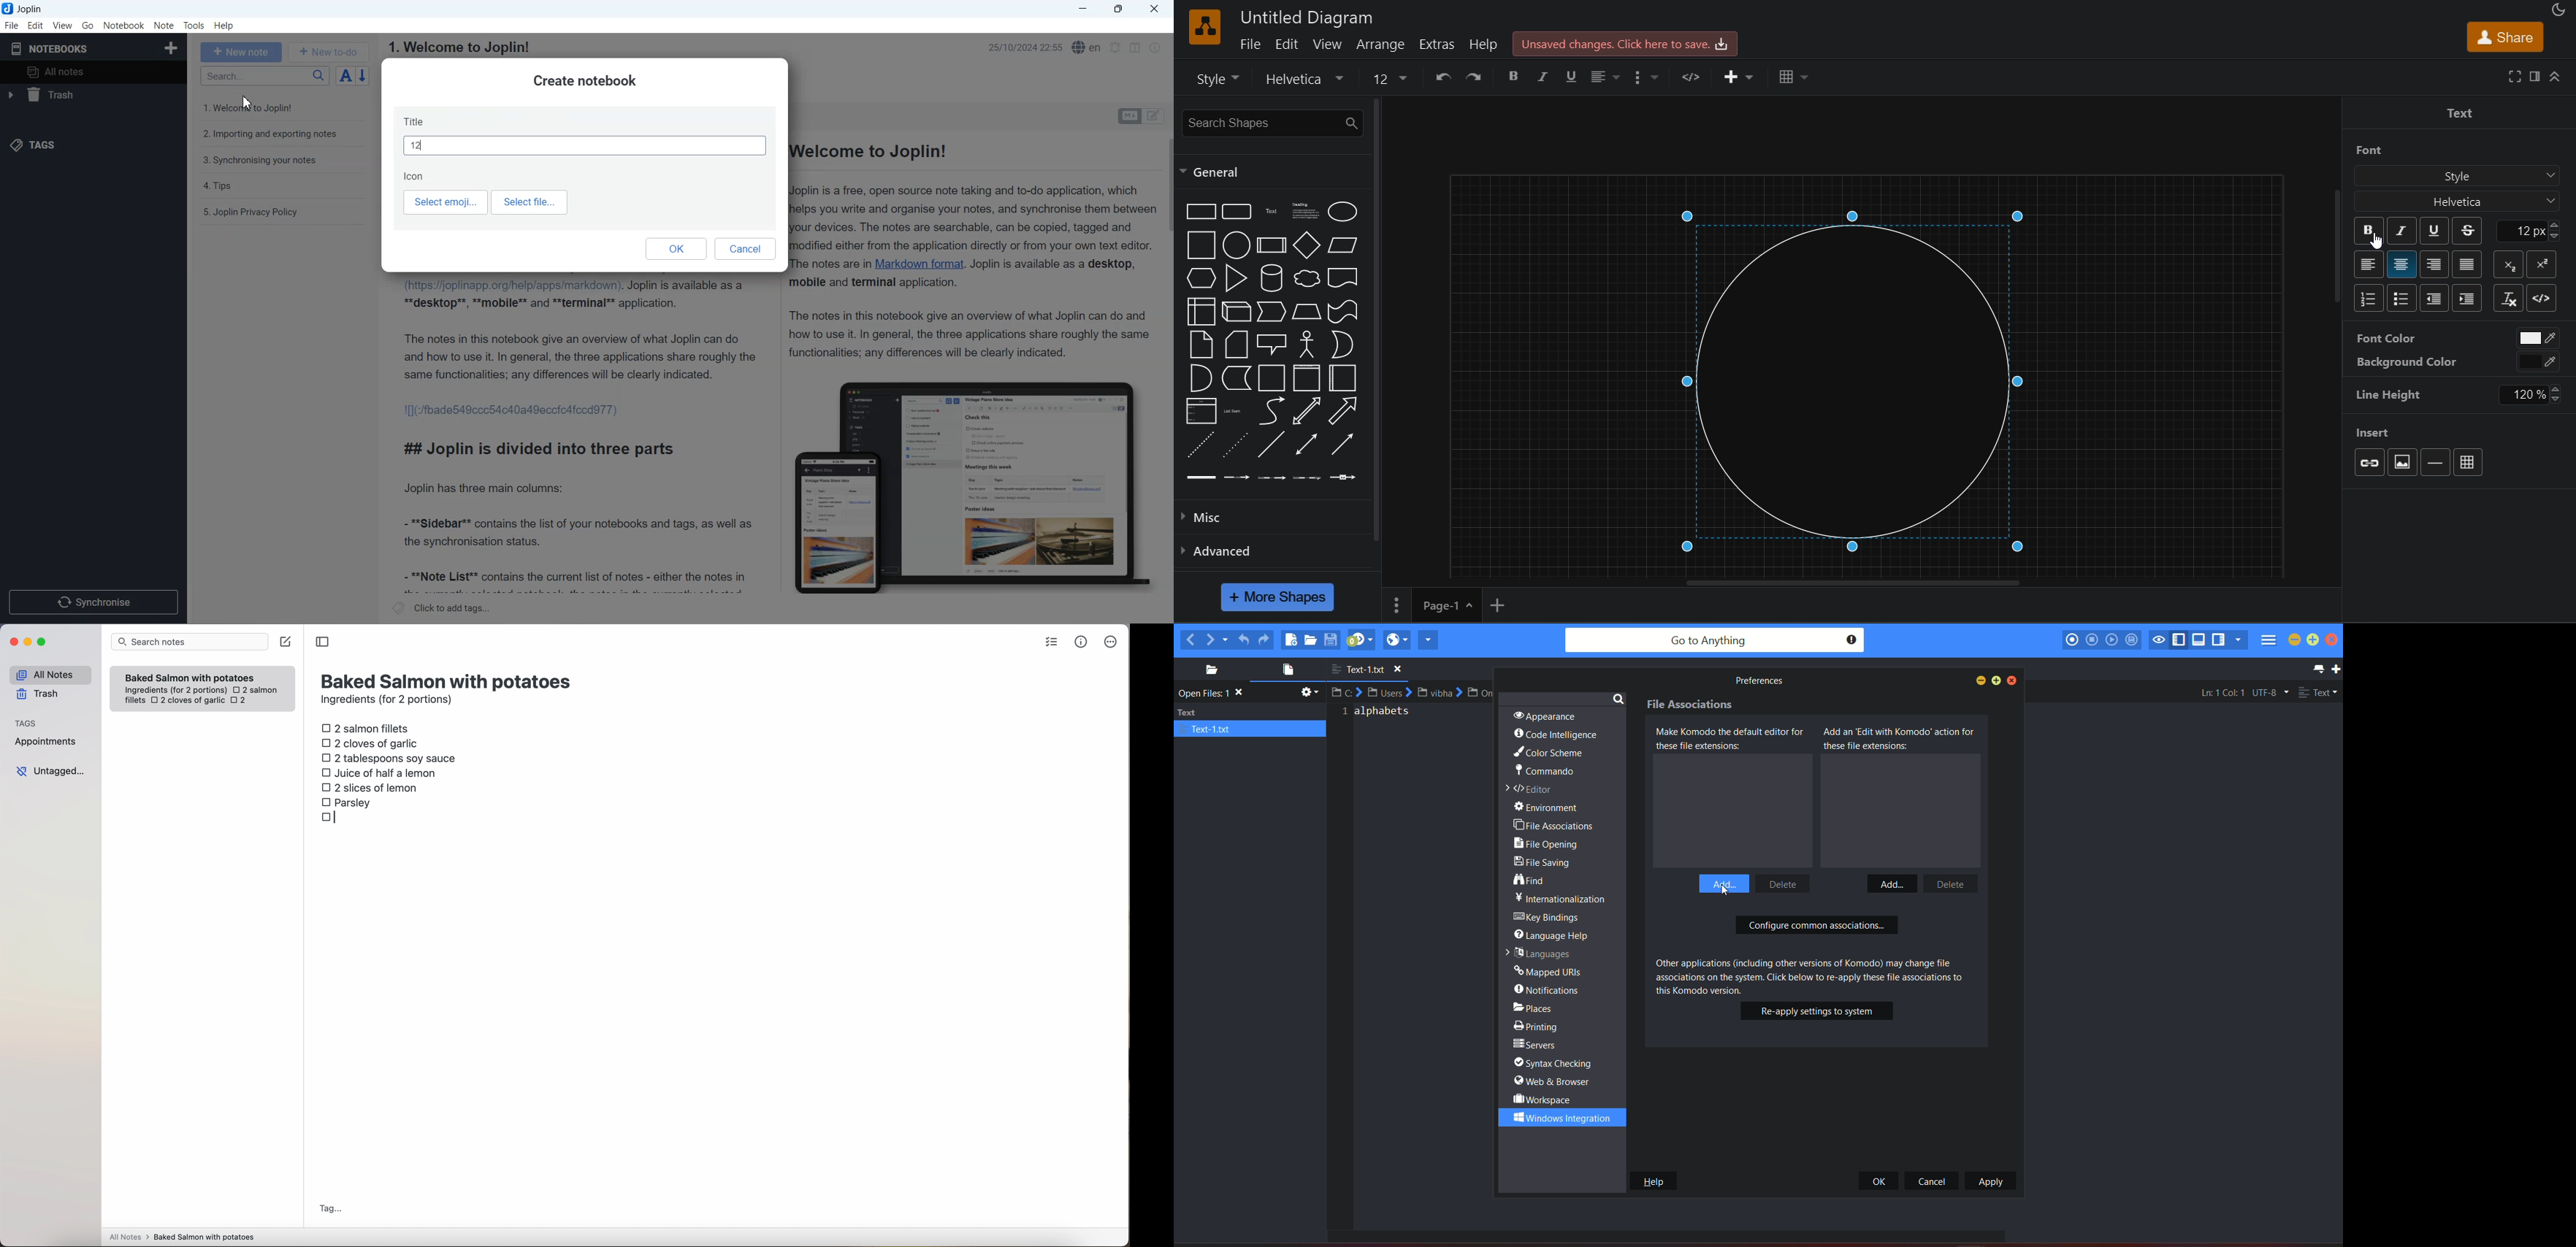  What do you see at coordinates (2539, 230) in the screenshot?
I see `font size` at bounding box center [2539, 230].